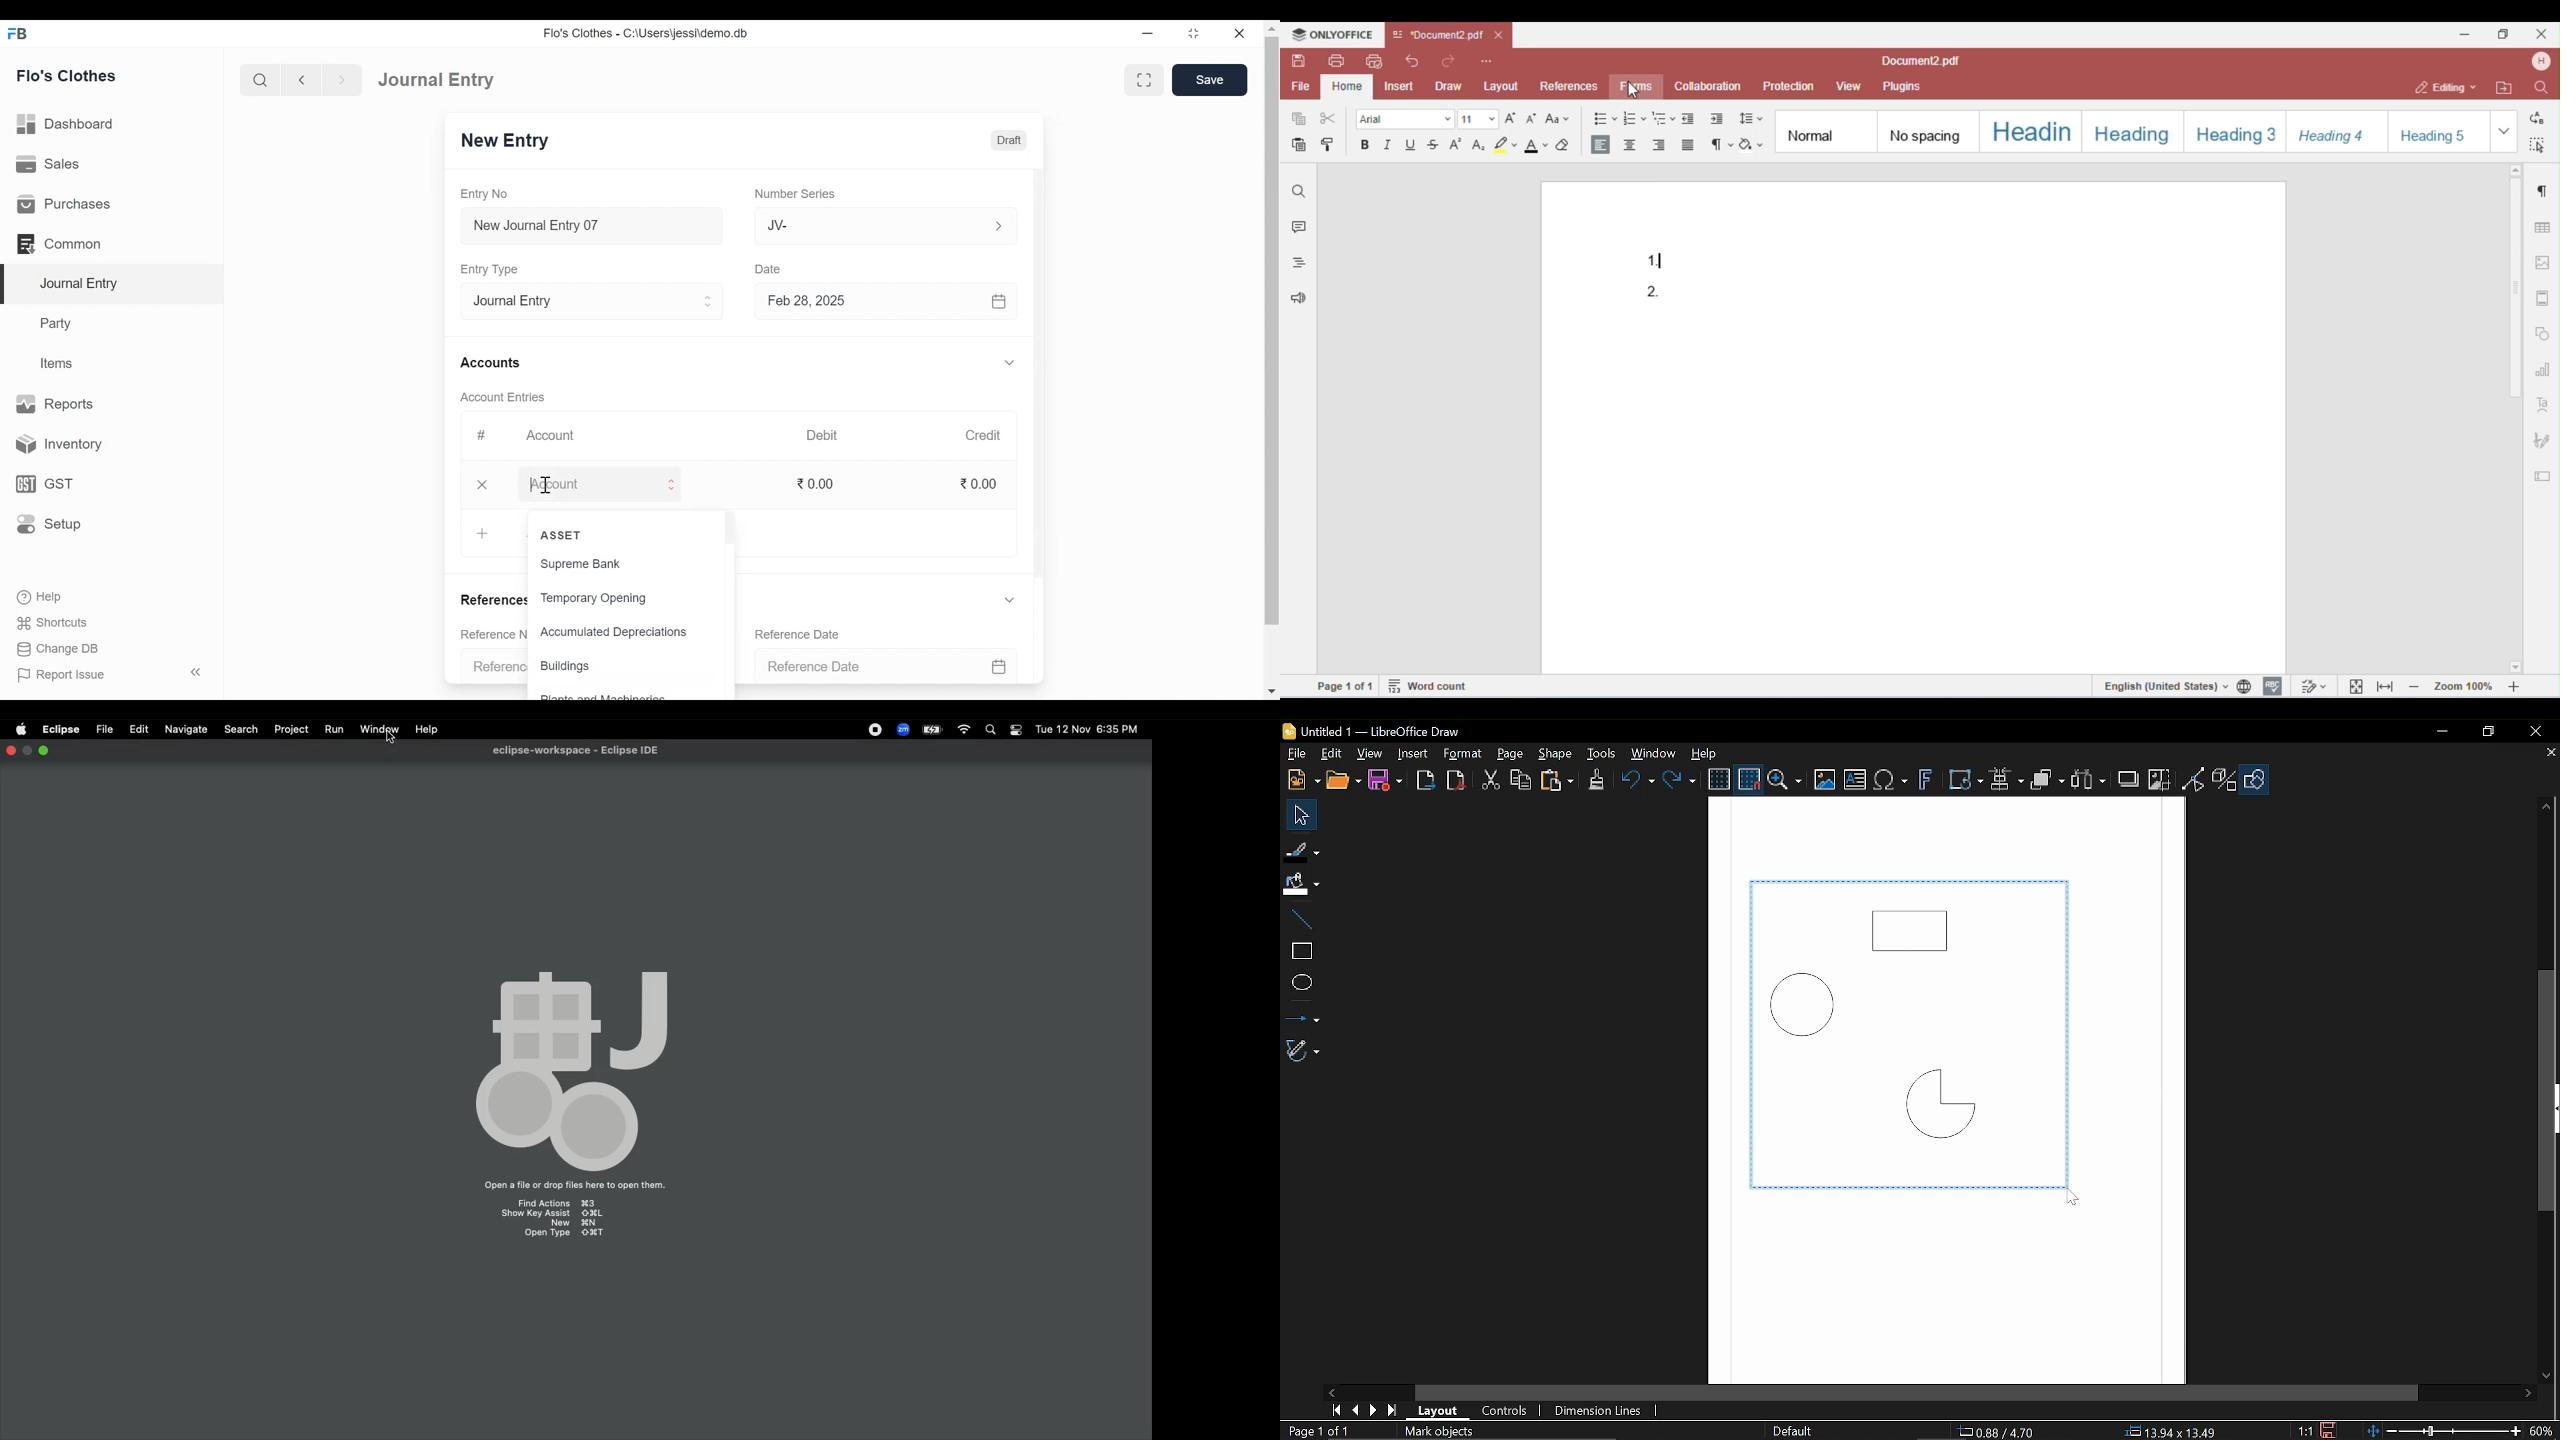  Describe the element at coordinates (505, 397) in the screenshot. I see `Account Entries` at that location.